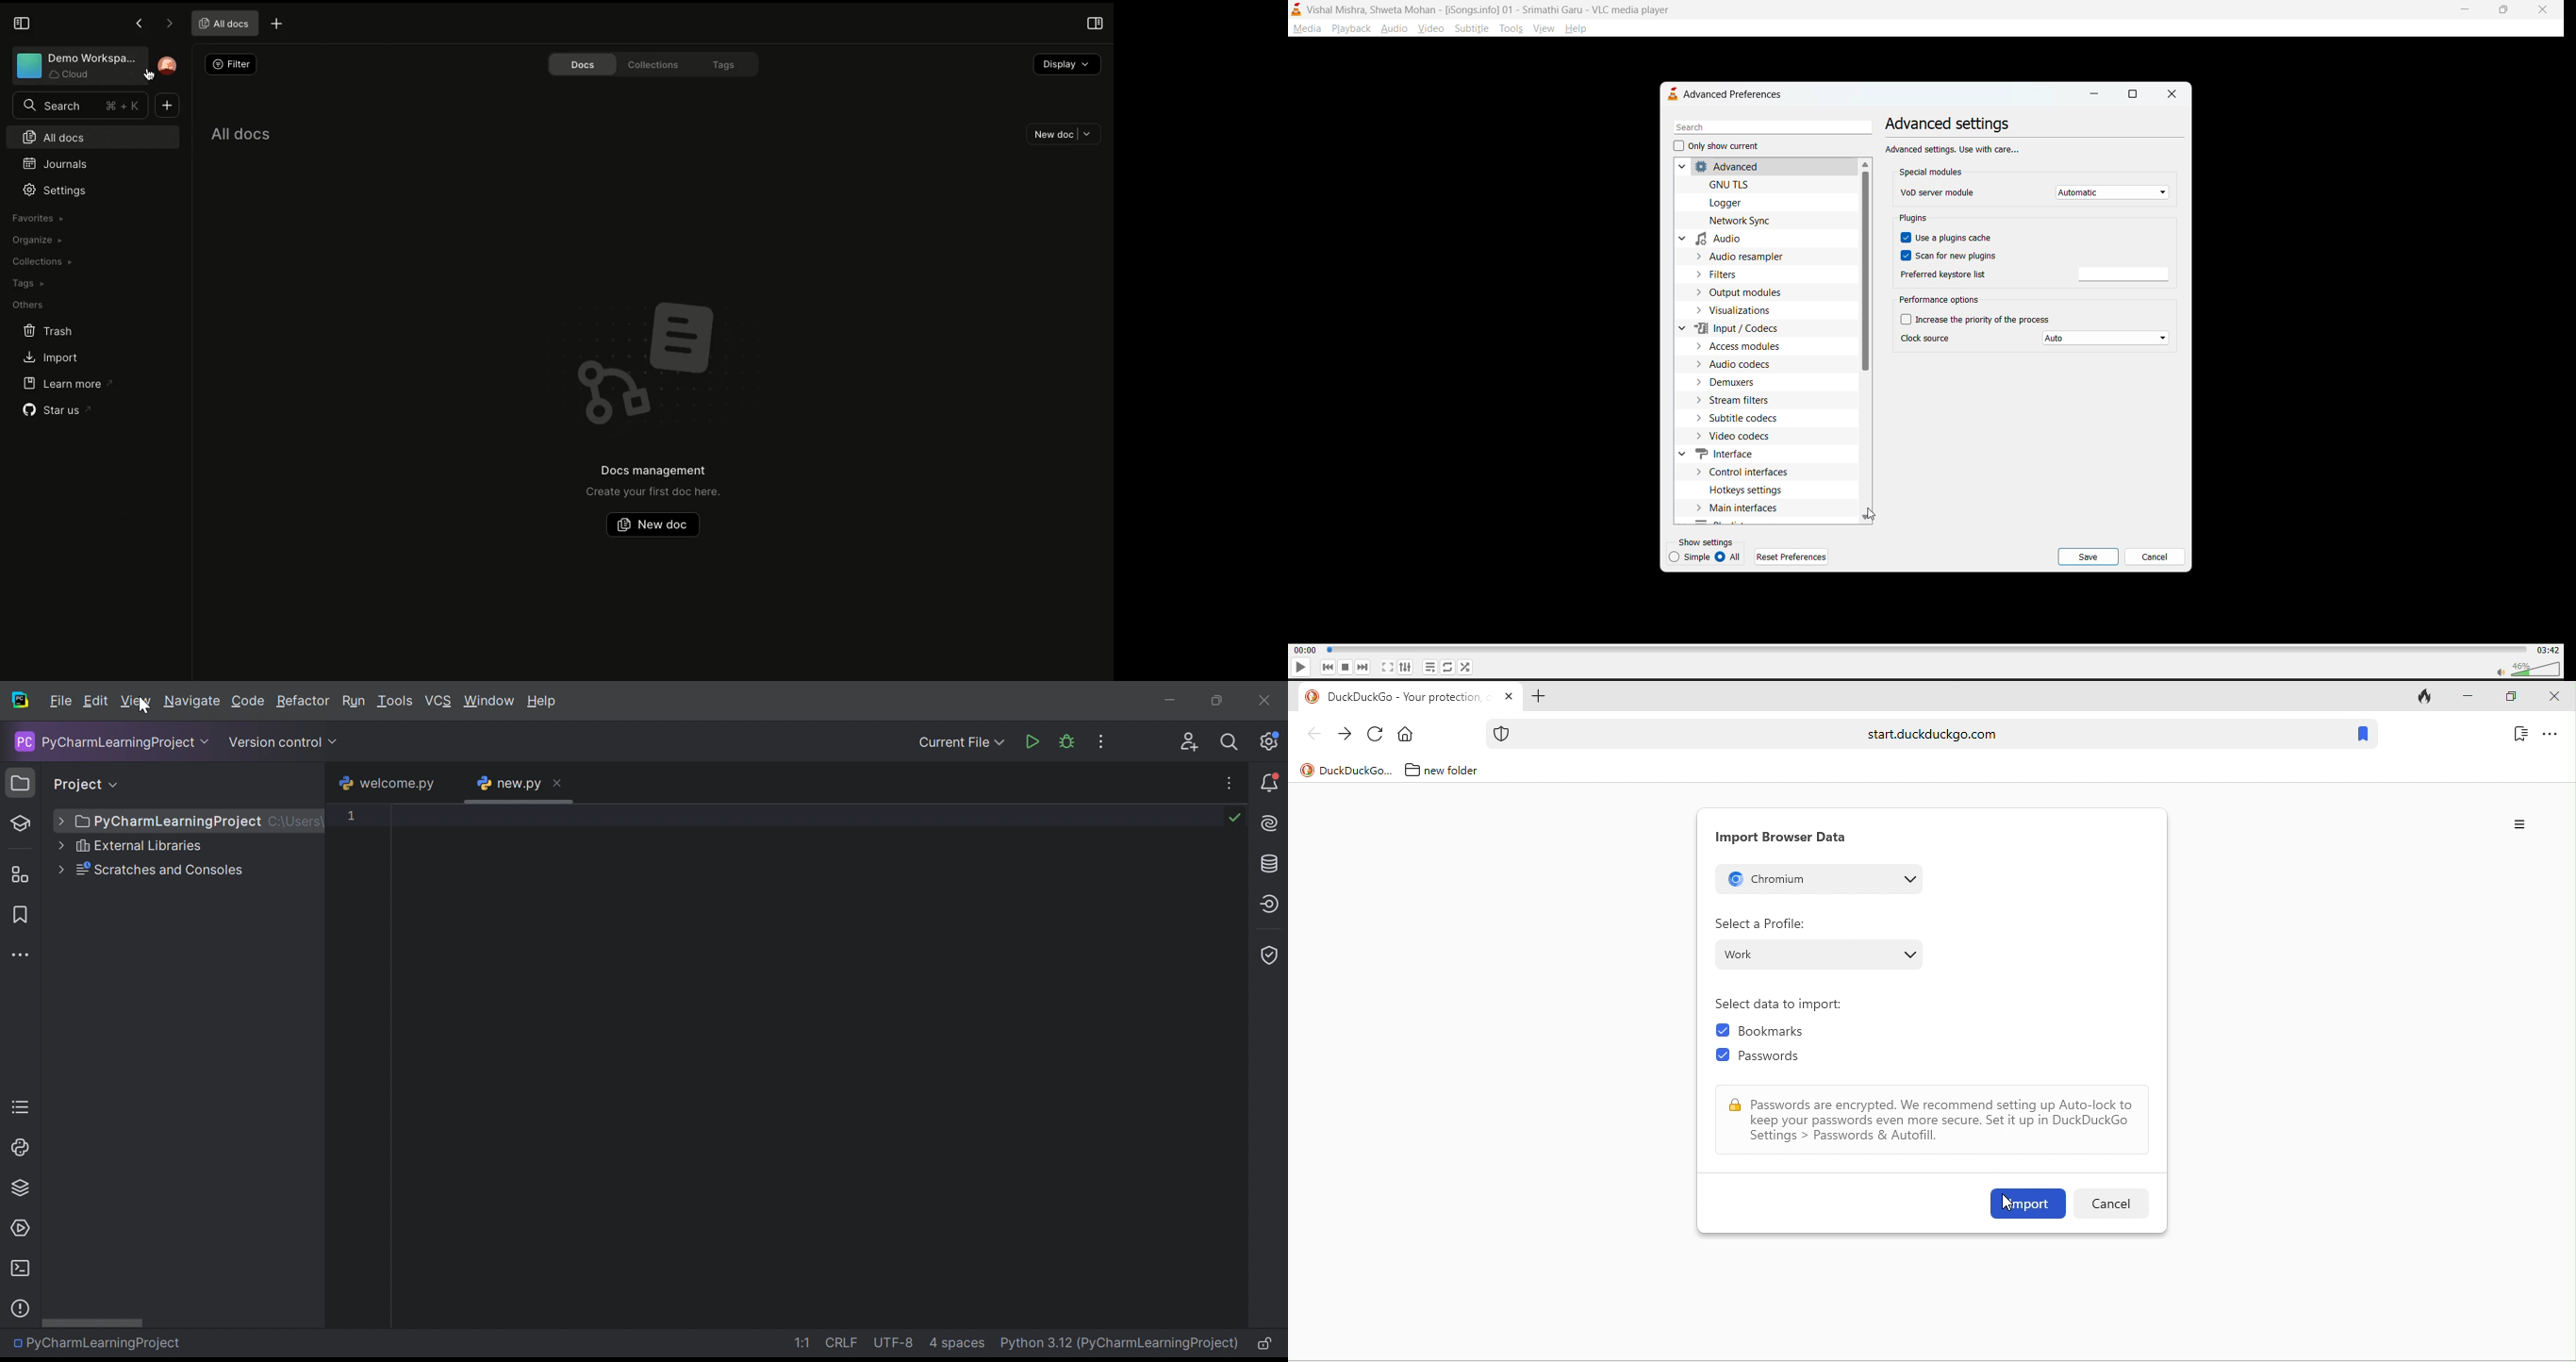 The image size is (2576, 1372). What do you see at coordinates (1743, 507) in the screenshot?
I see `main interfaces` at bounding box center [1743, 507].